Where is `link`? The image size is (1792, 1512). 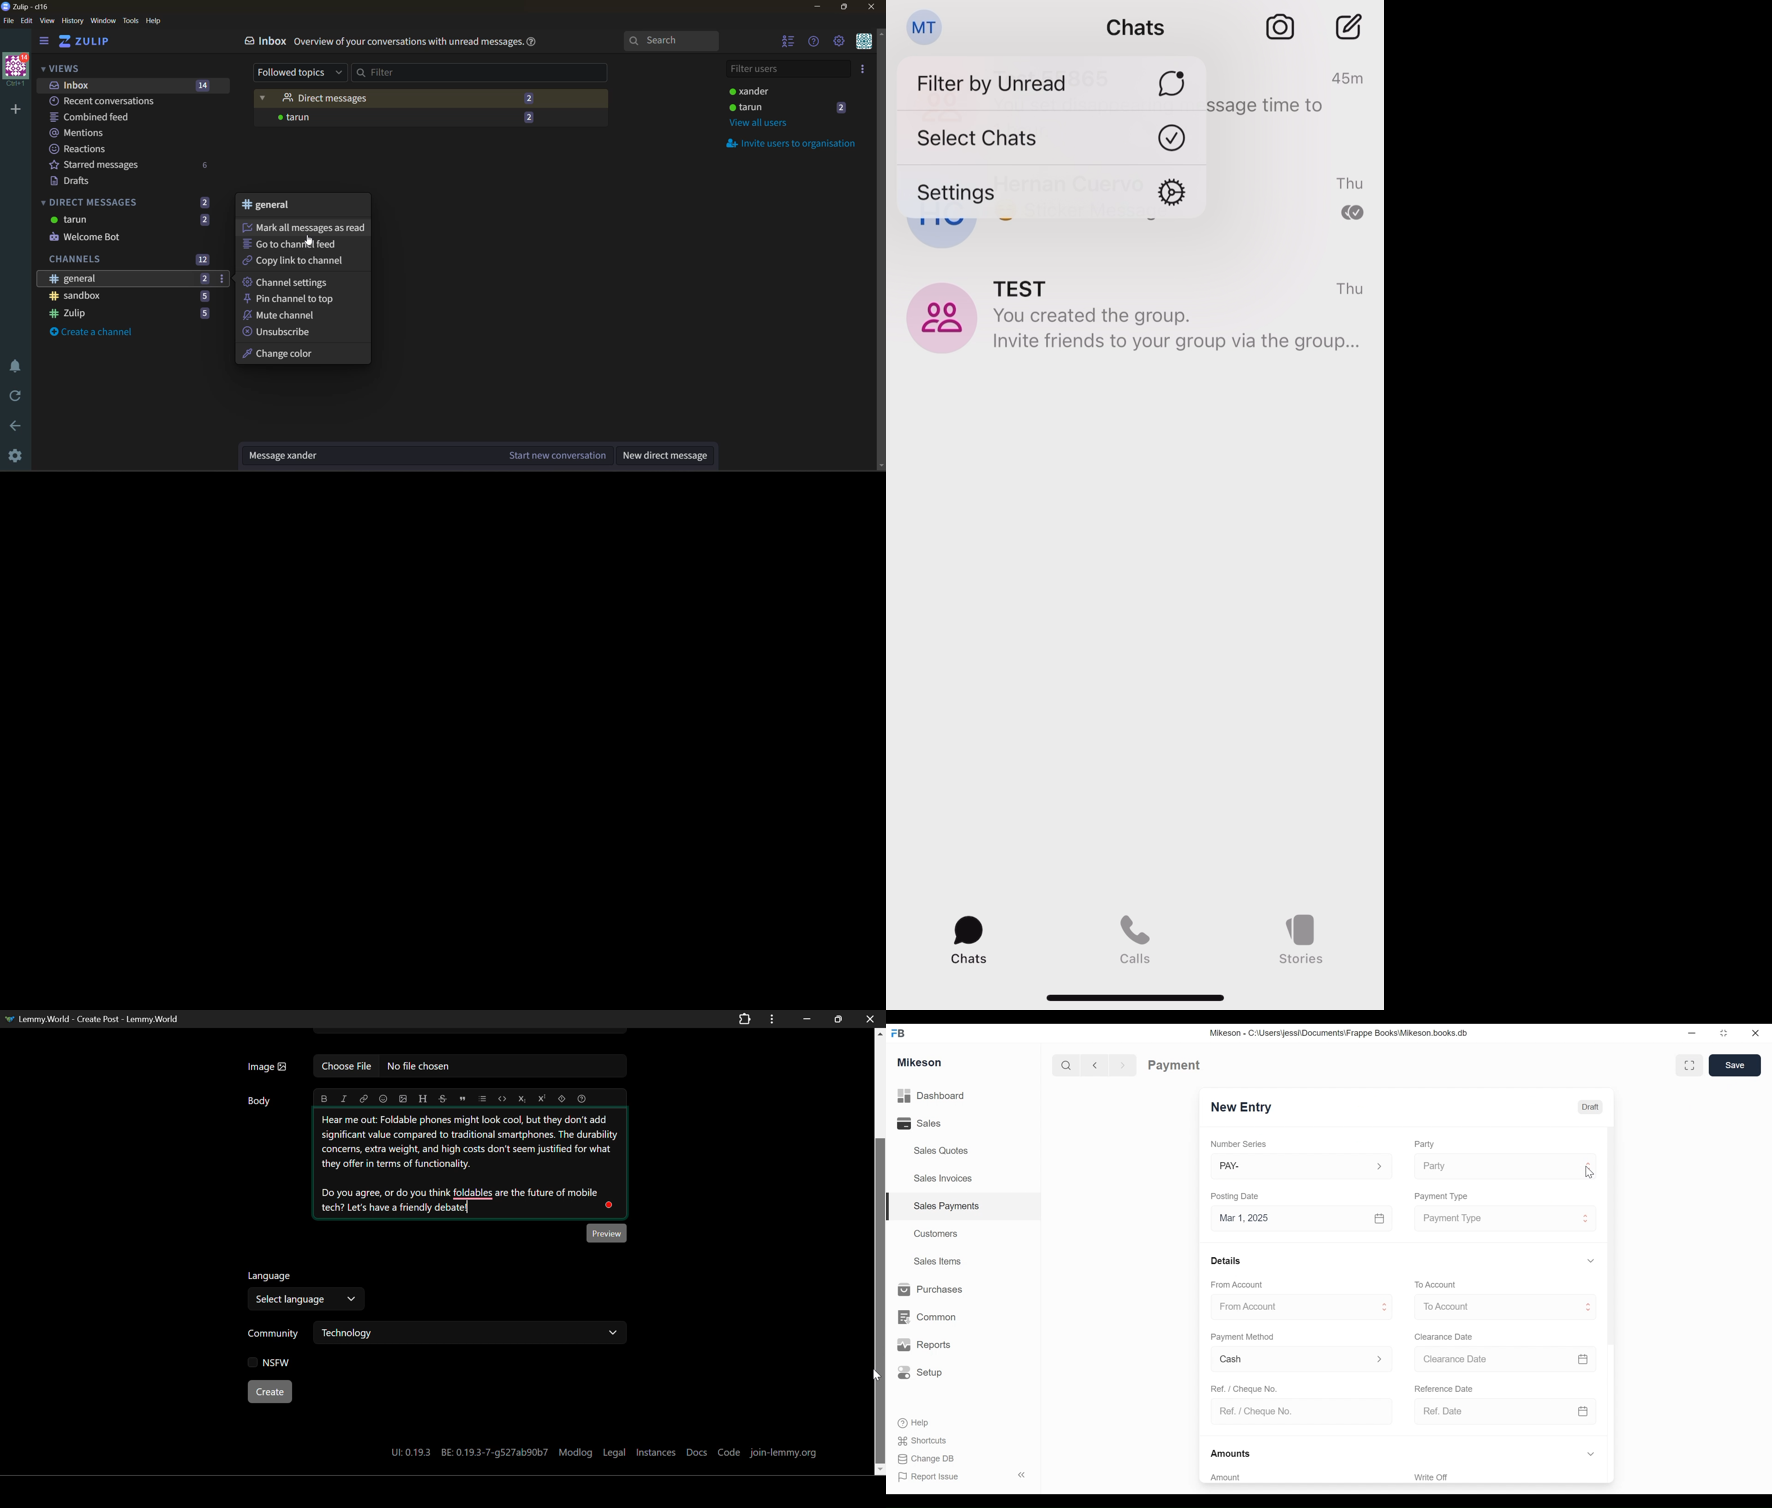
link is located at coordinates (364, 1098).